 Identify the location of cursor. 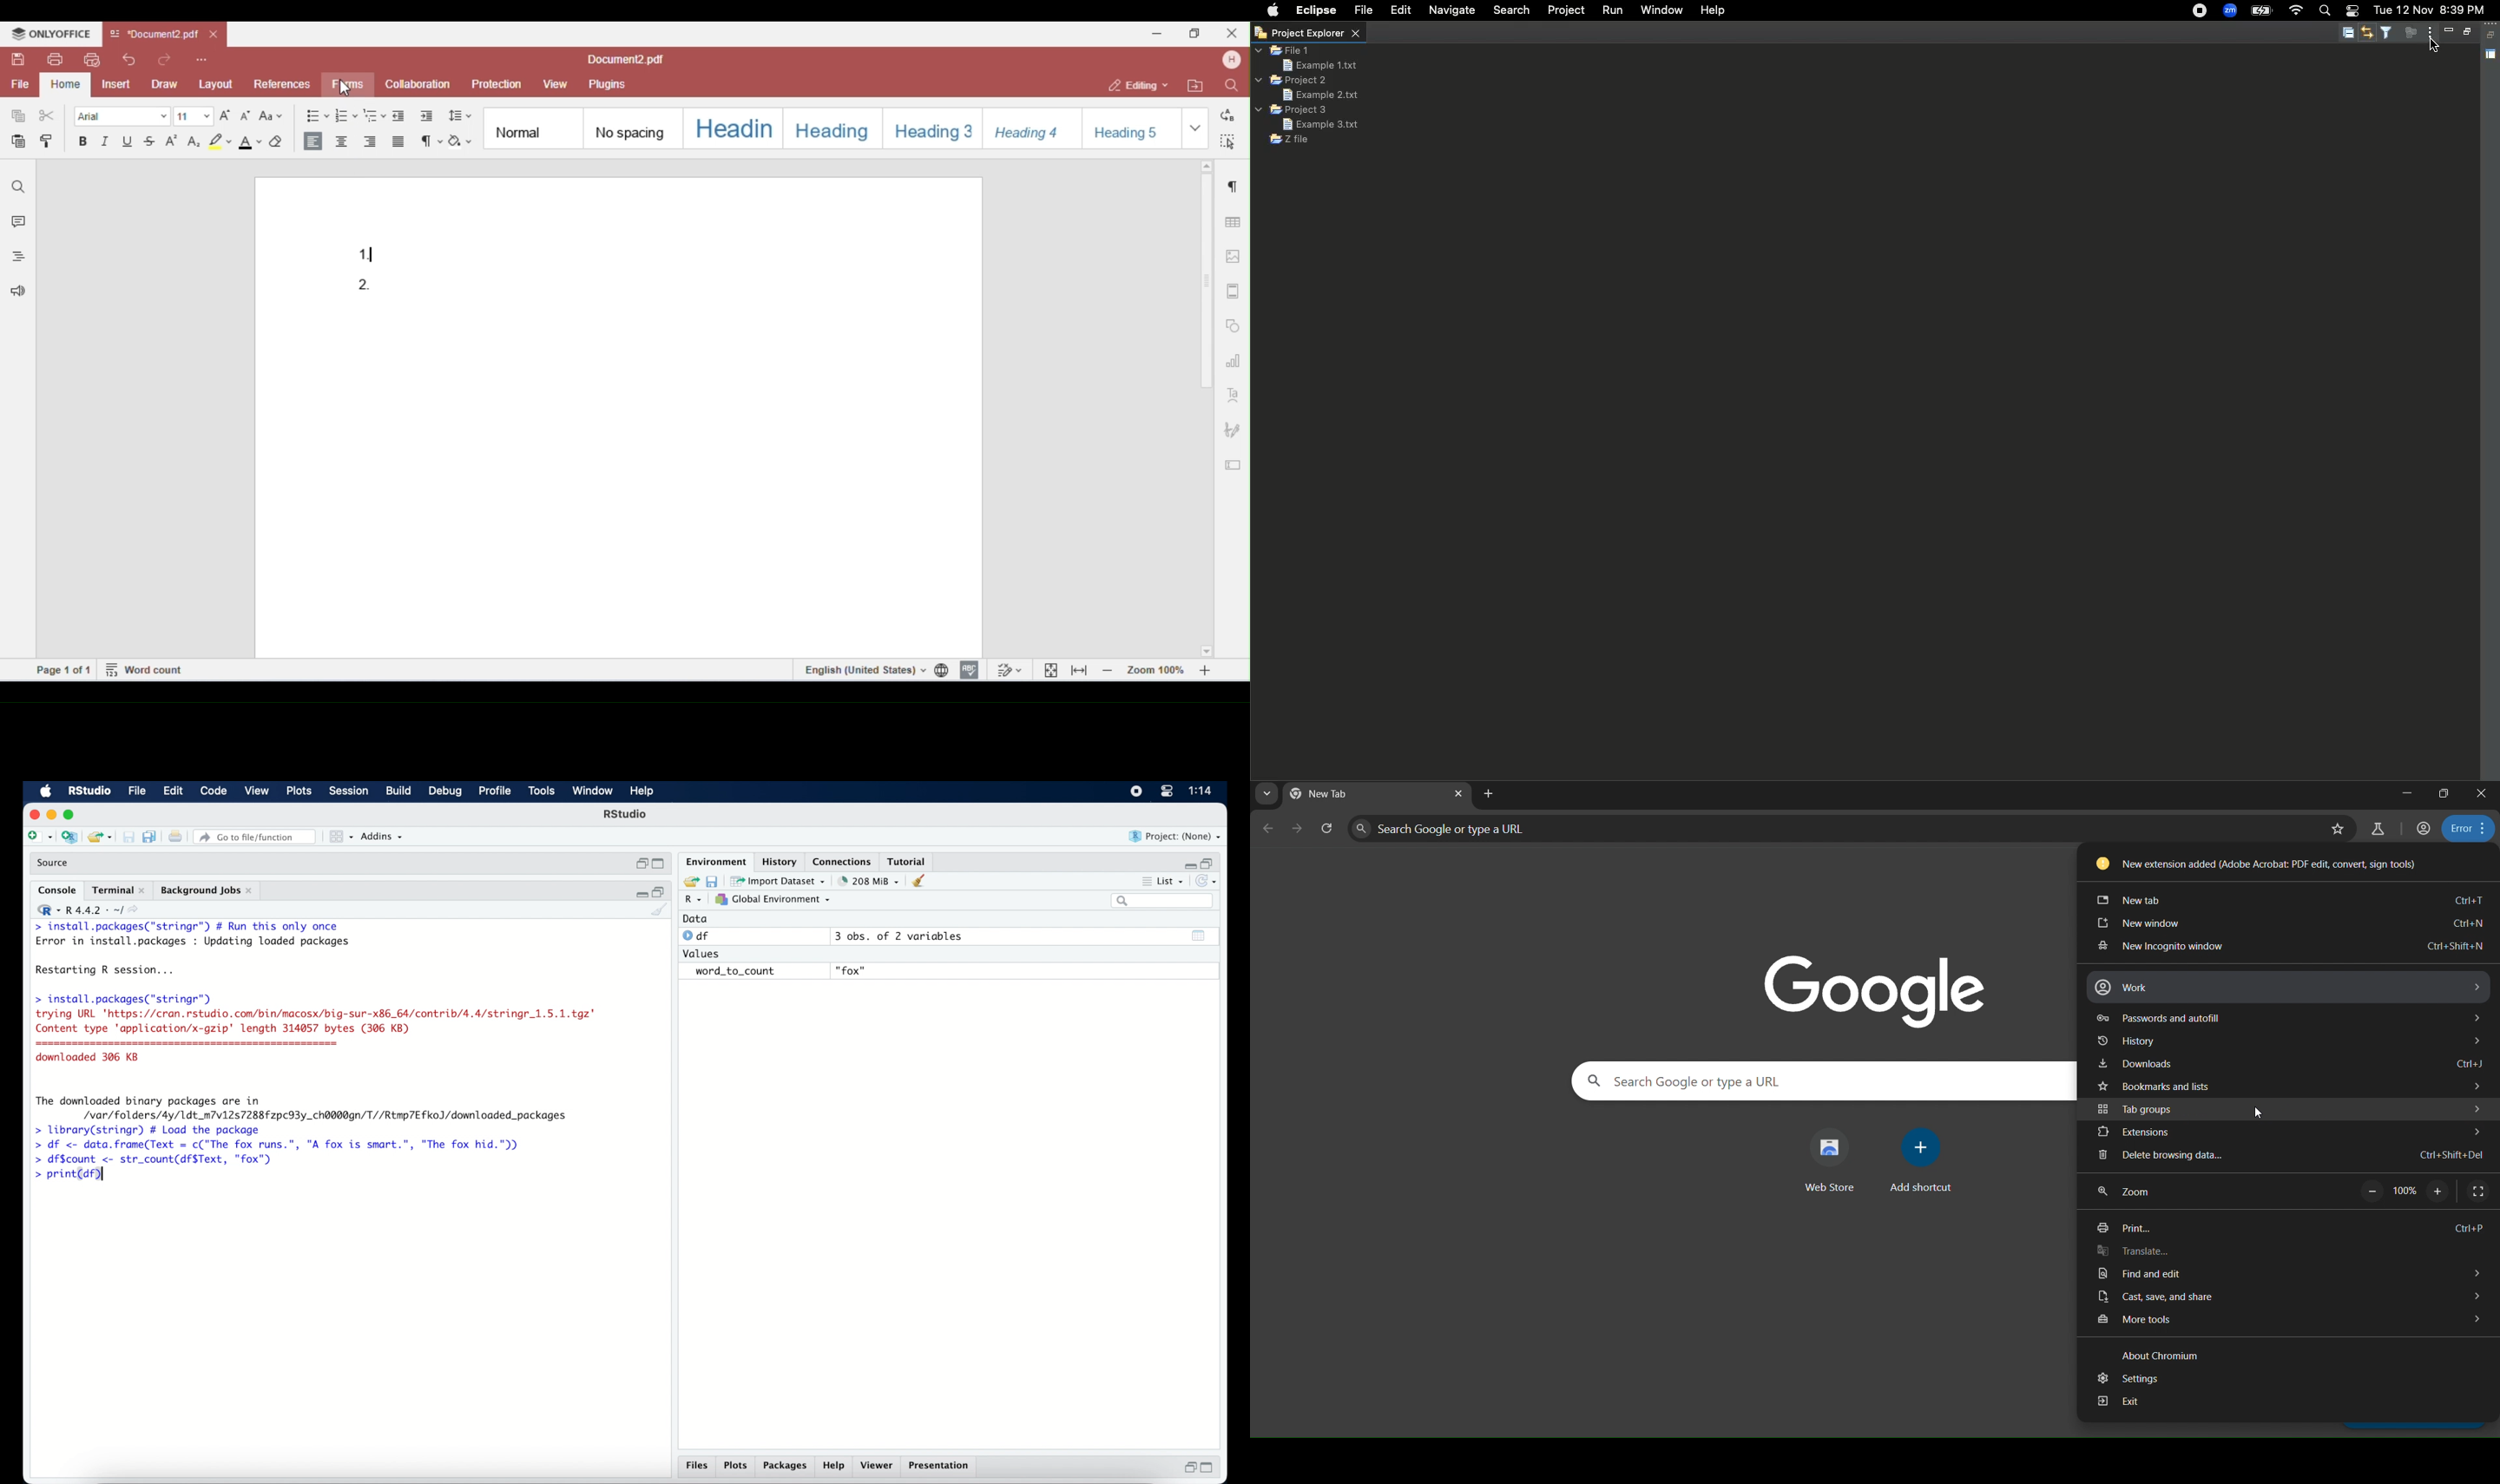
(2262, 1114).